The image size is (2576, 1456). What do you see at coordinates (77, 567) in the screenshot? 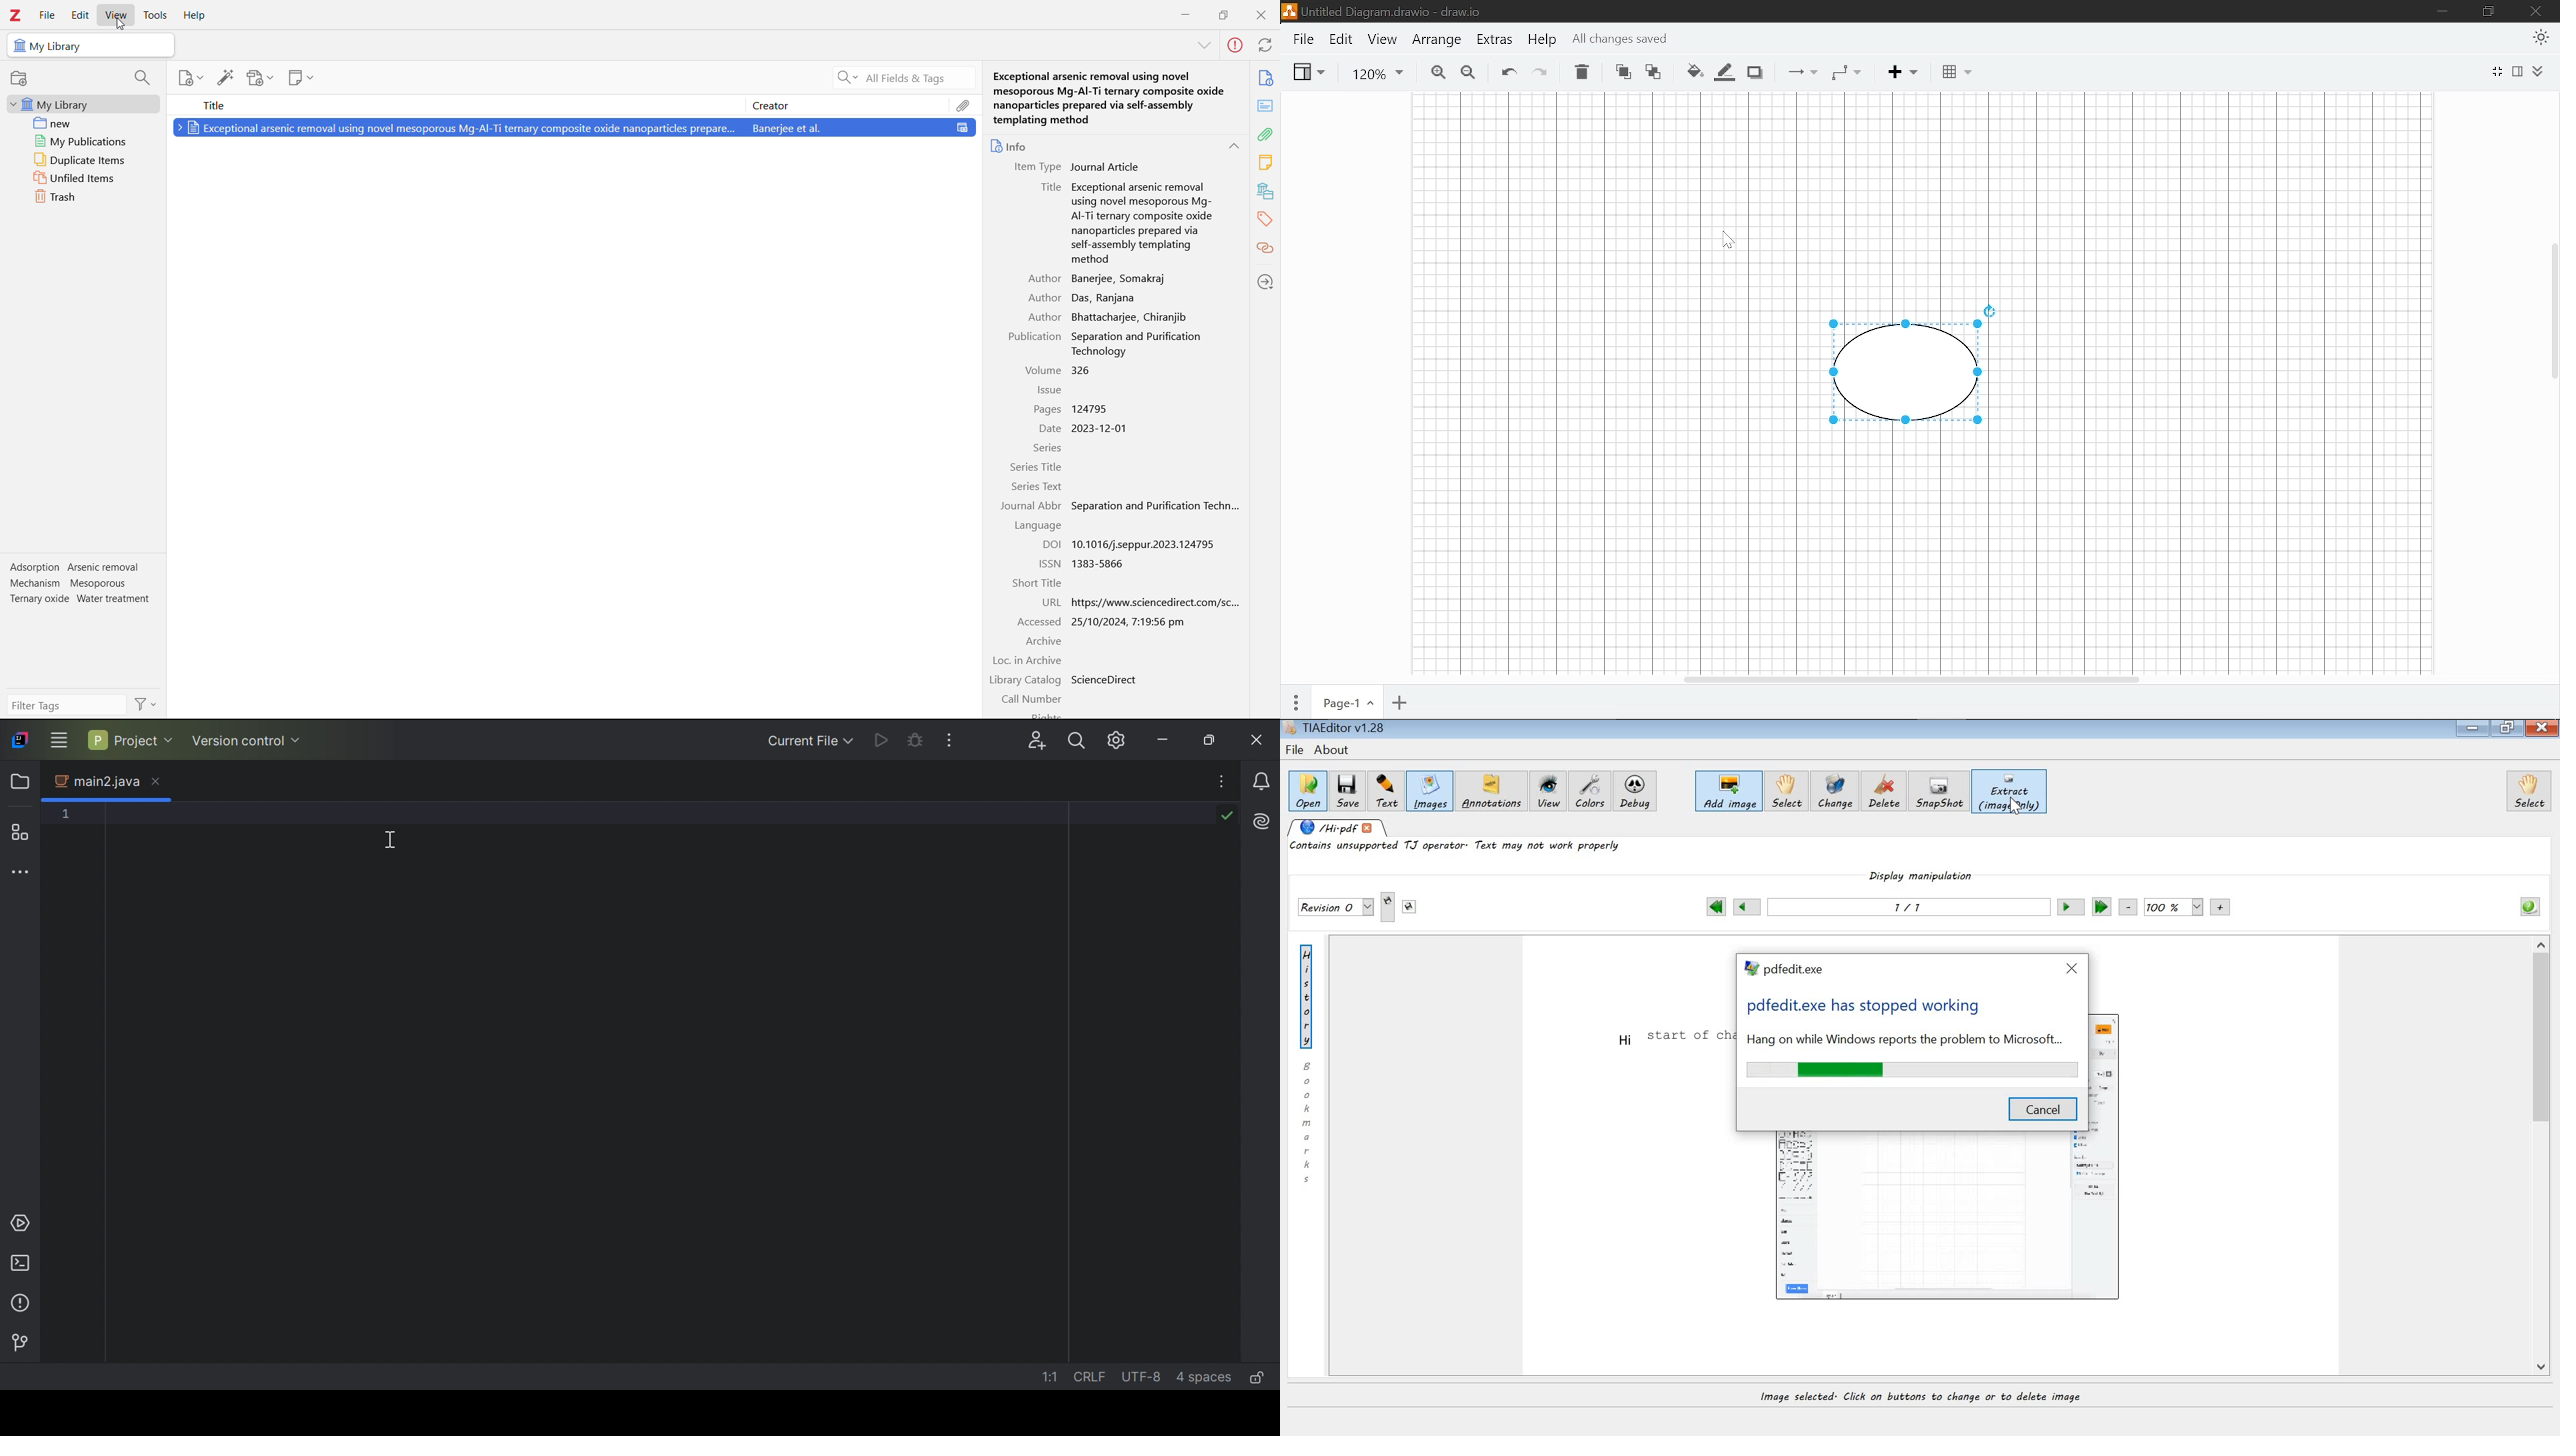
I see `Adsorption Arsenic removal` at bounding box center [77, 567].